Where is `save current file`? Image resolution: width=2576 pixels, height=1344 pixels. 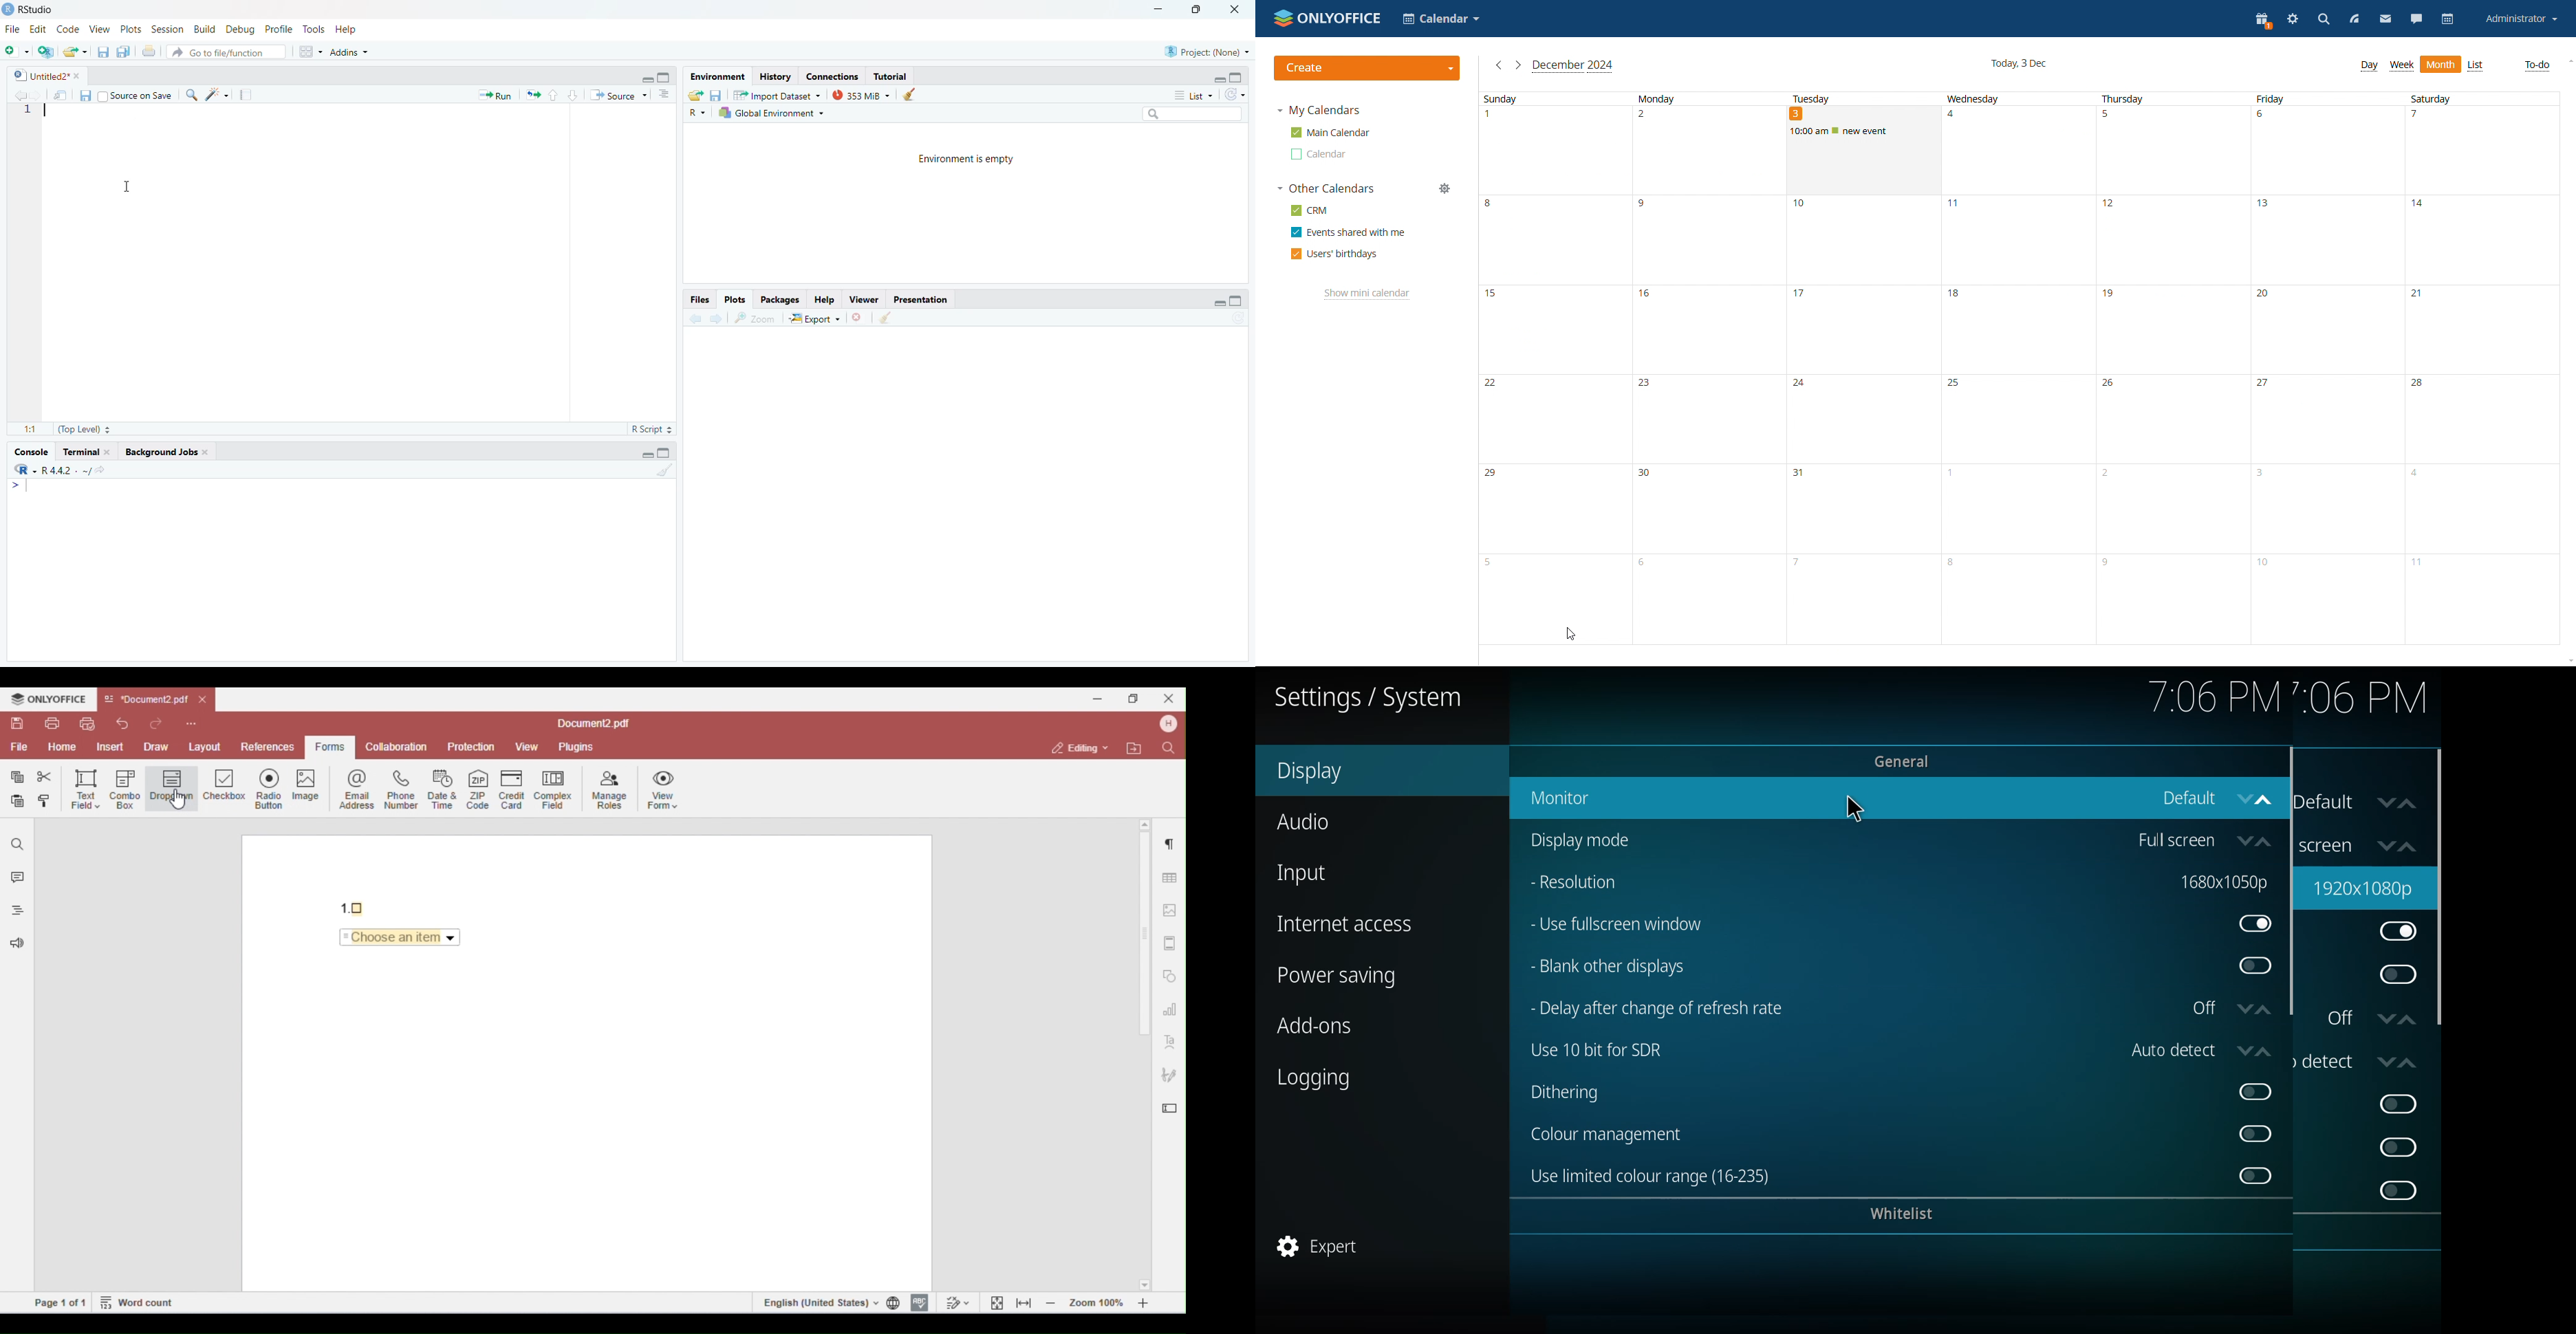
save current file is located at coordinates (104, 52).